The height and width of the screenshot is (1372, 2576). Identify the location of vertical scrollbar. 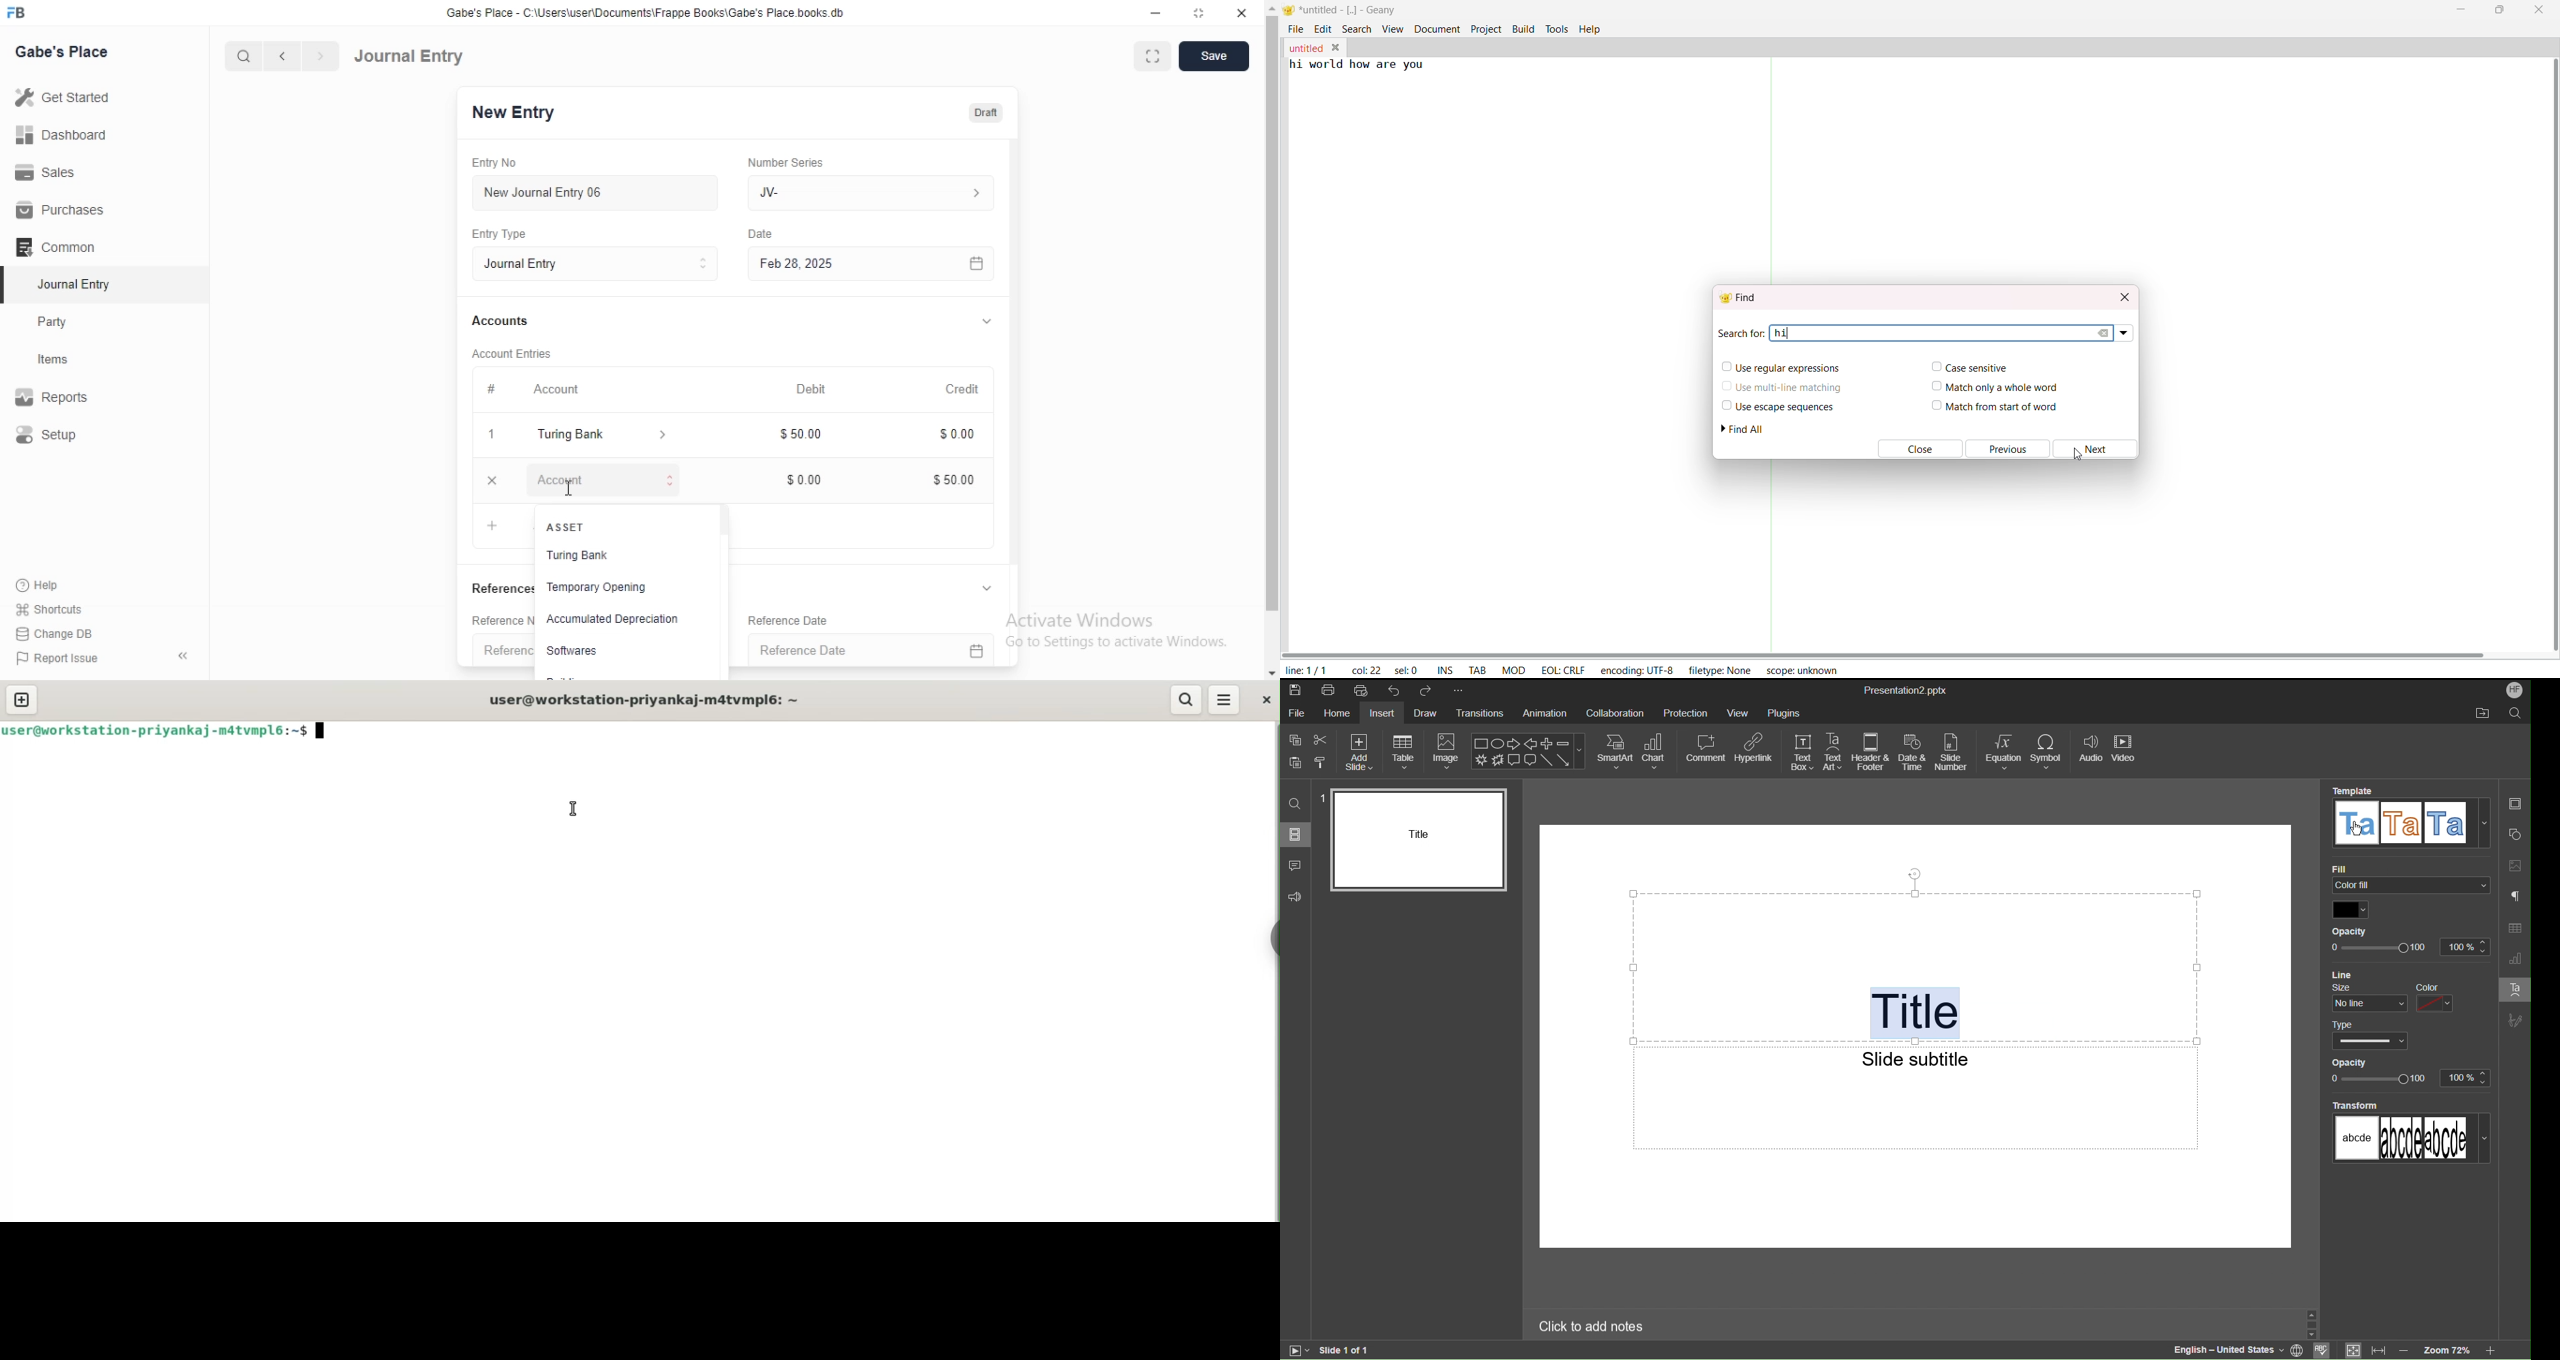
(1272, 315).